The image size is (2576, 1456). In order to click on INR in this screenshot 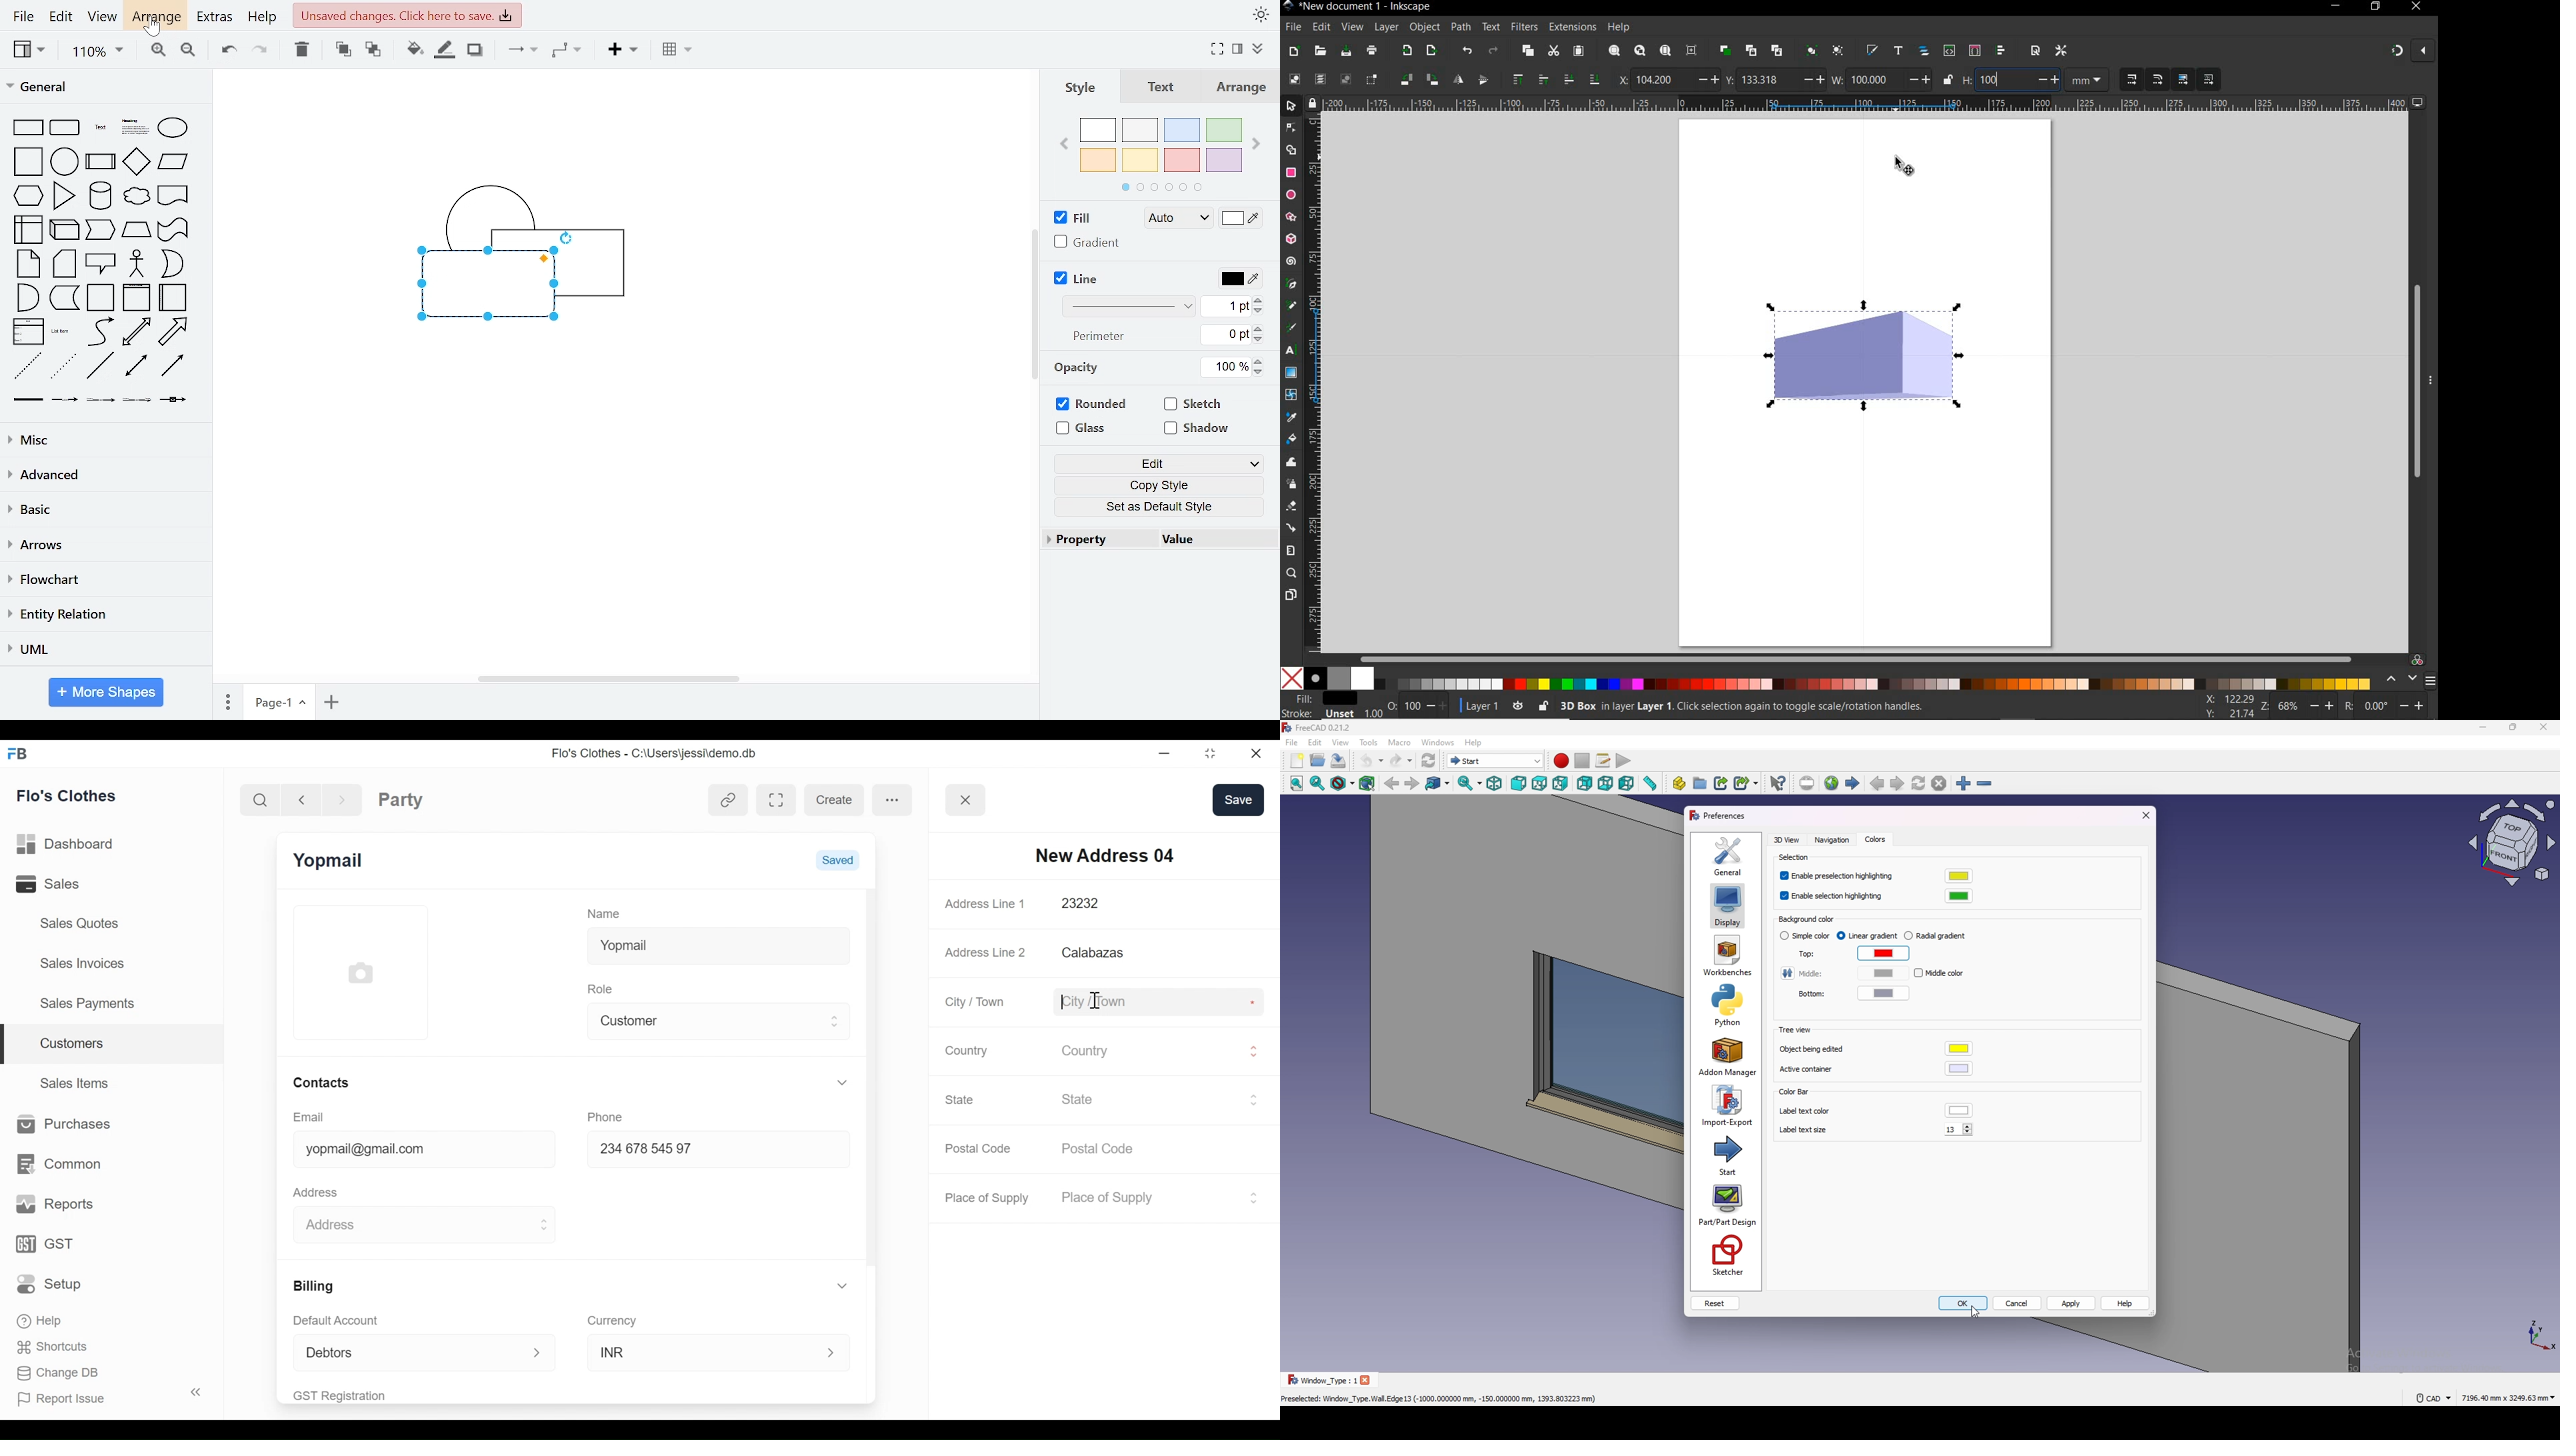, I will do `click(704, 1351)`.